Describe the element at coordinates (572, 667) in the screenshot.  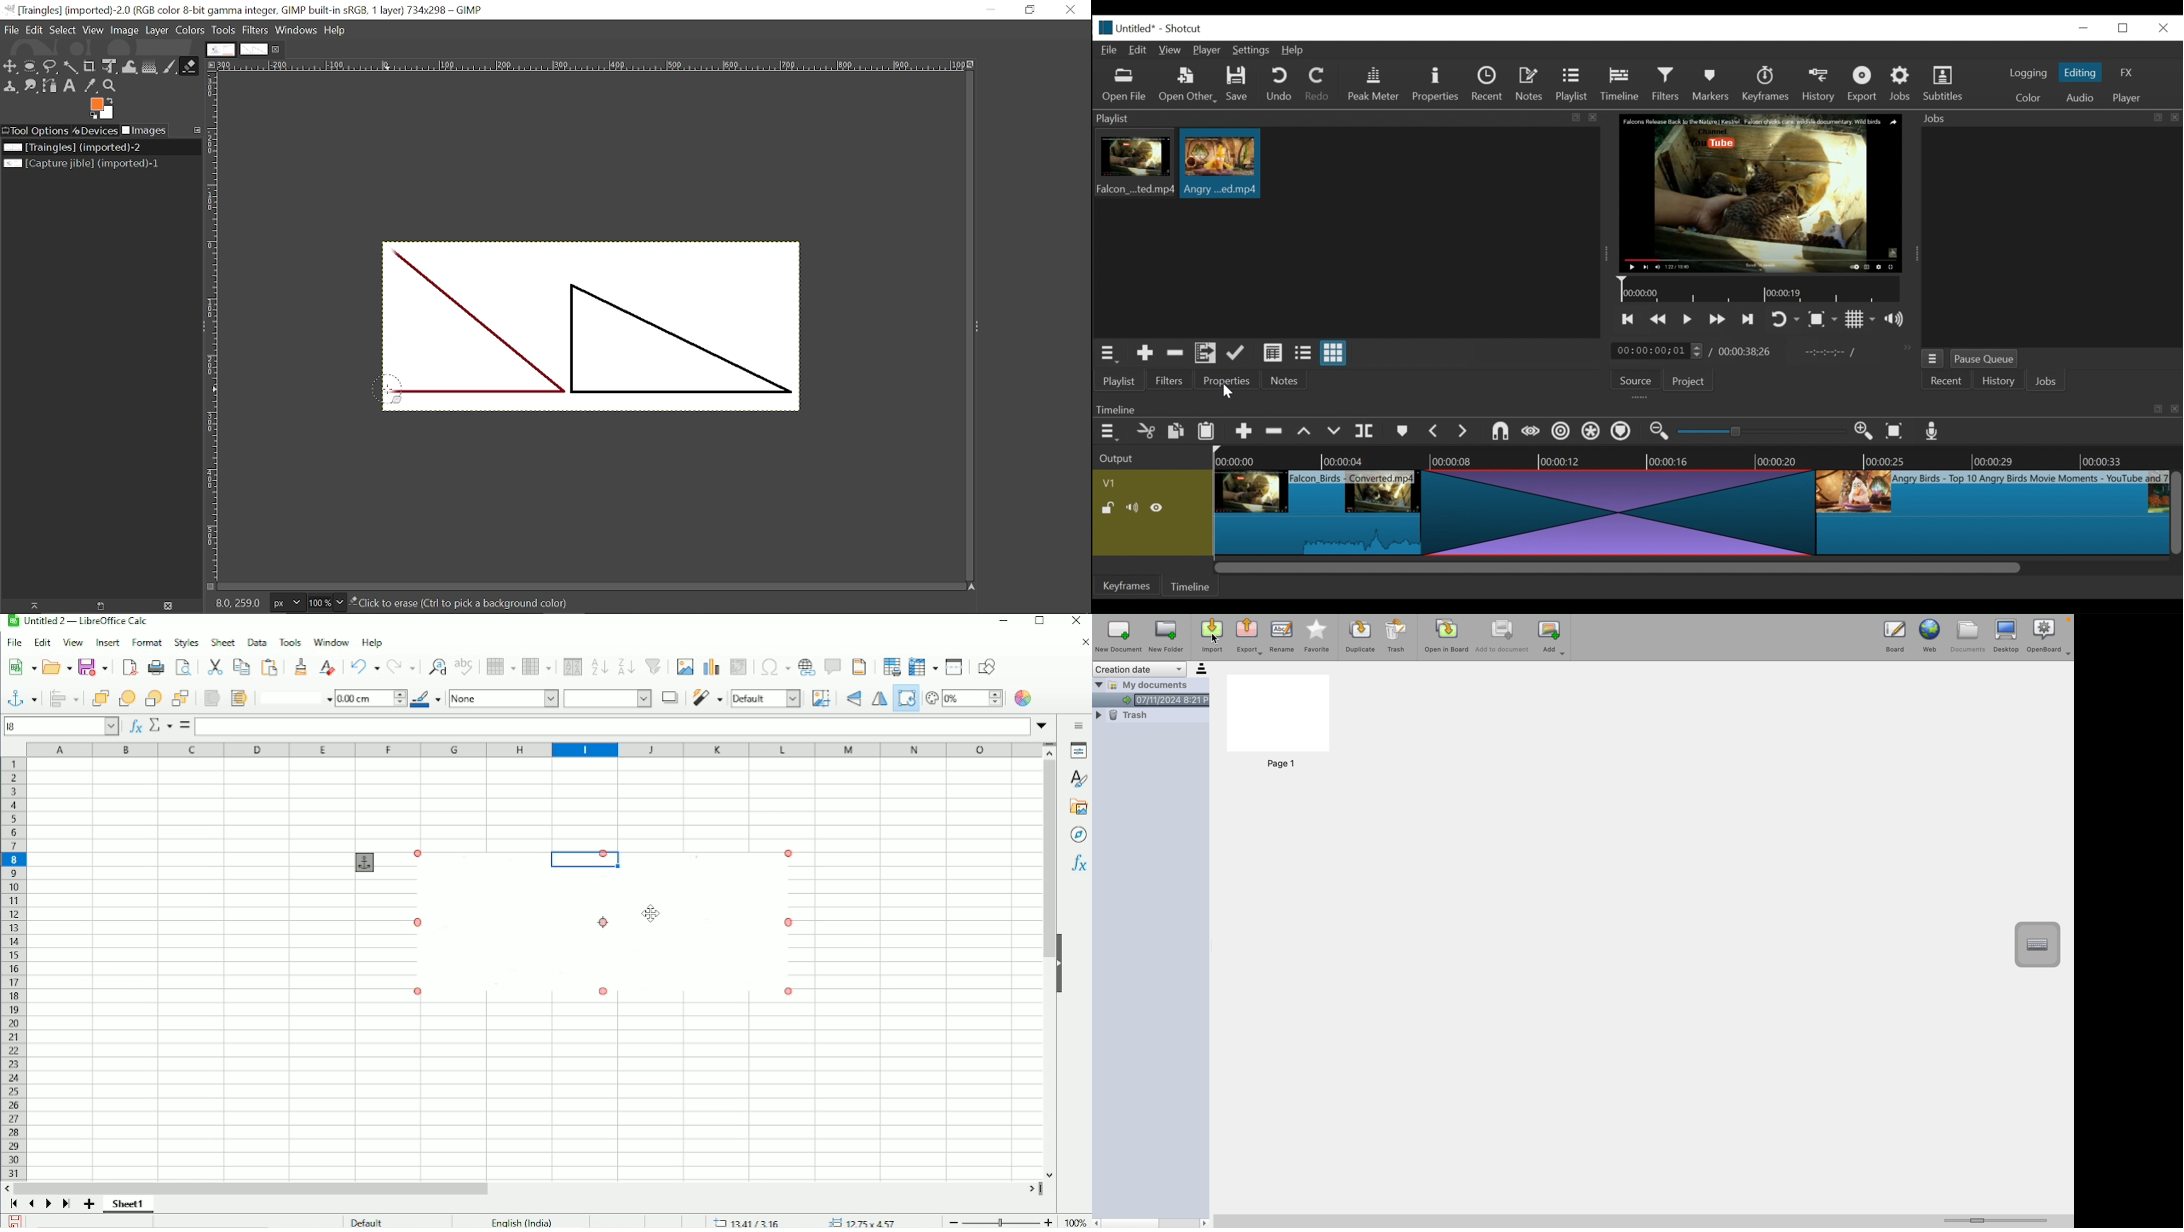
I see `Sort` at that location.